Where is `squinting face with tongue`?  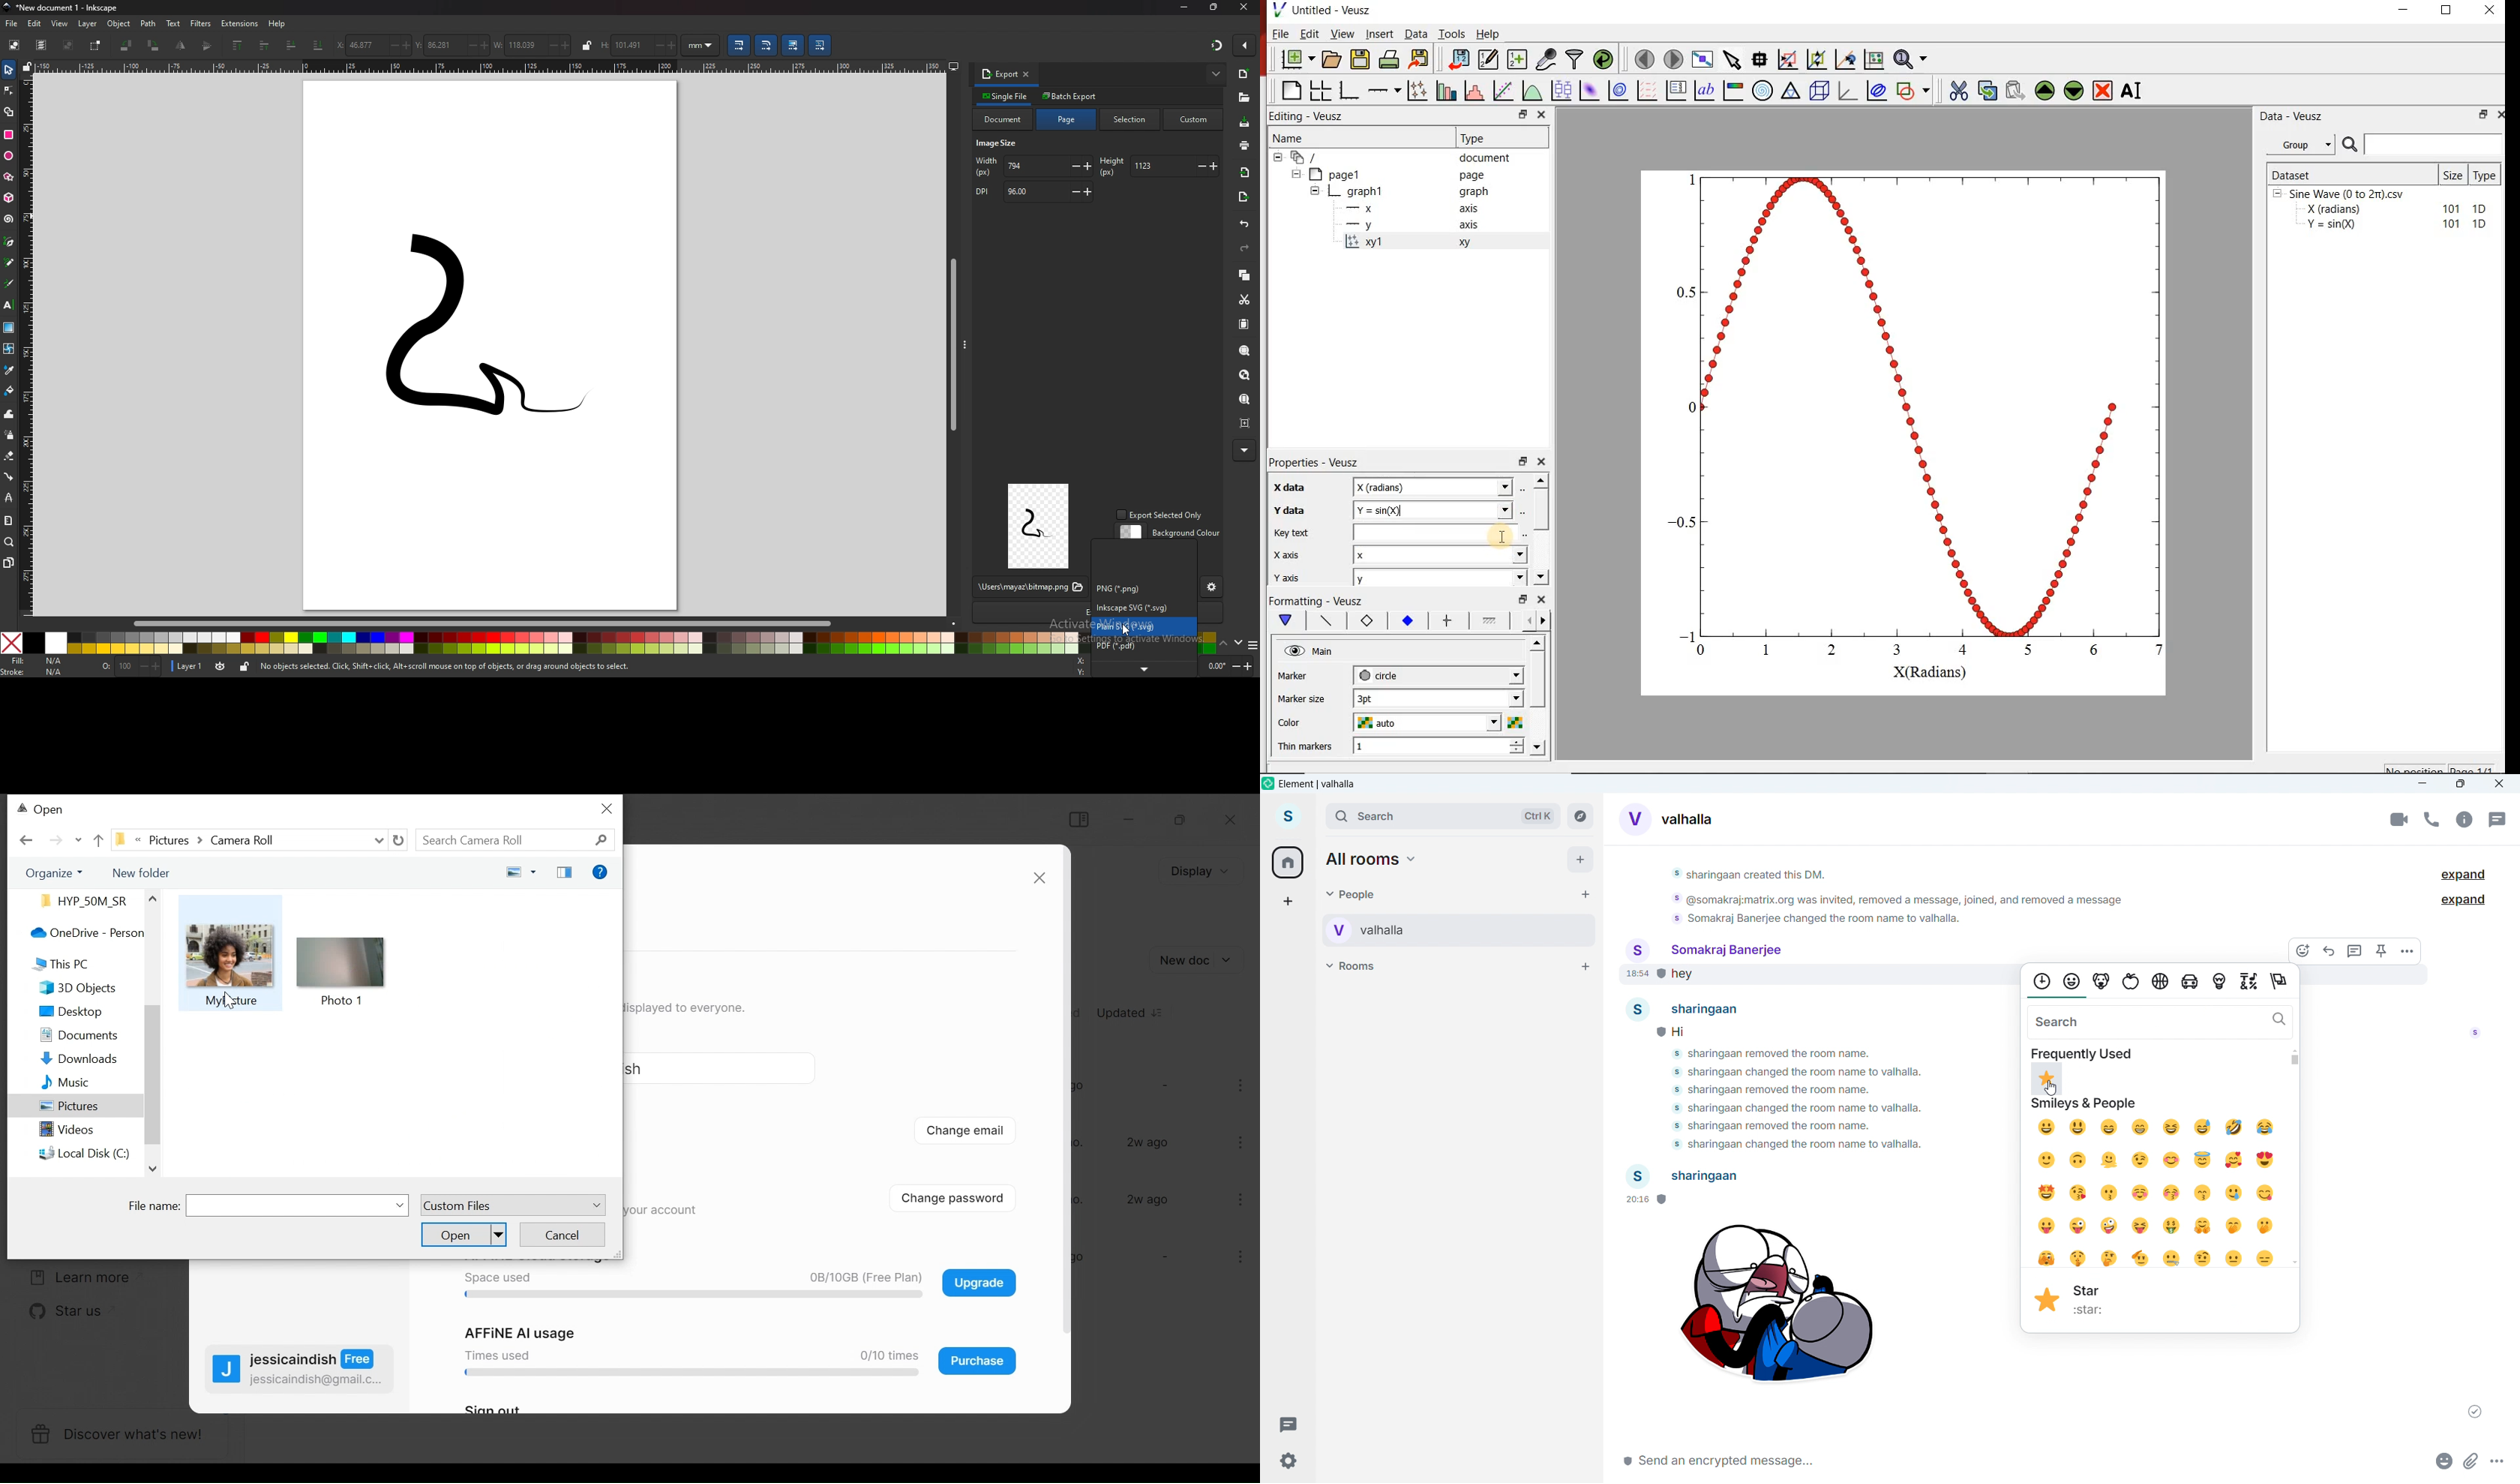
squinting face with tongue is located at coordinates (2140, 1226).